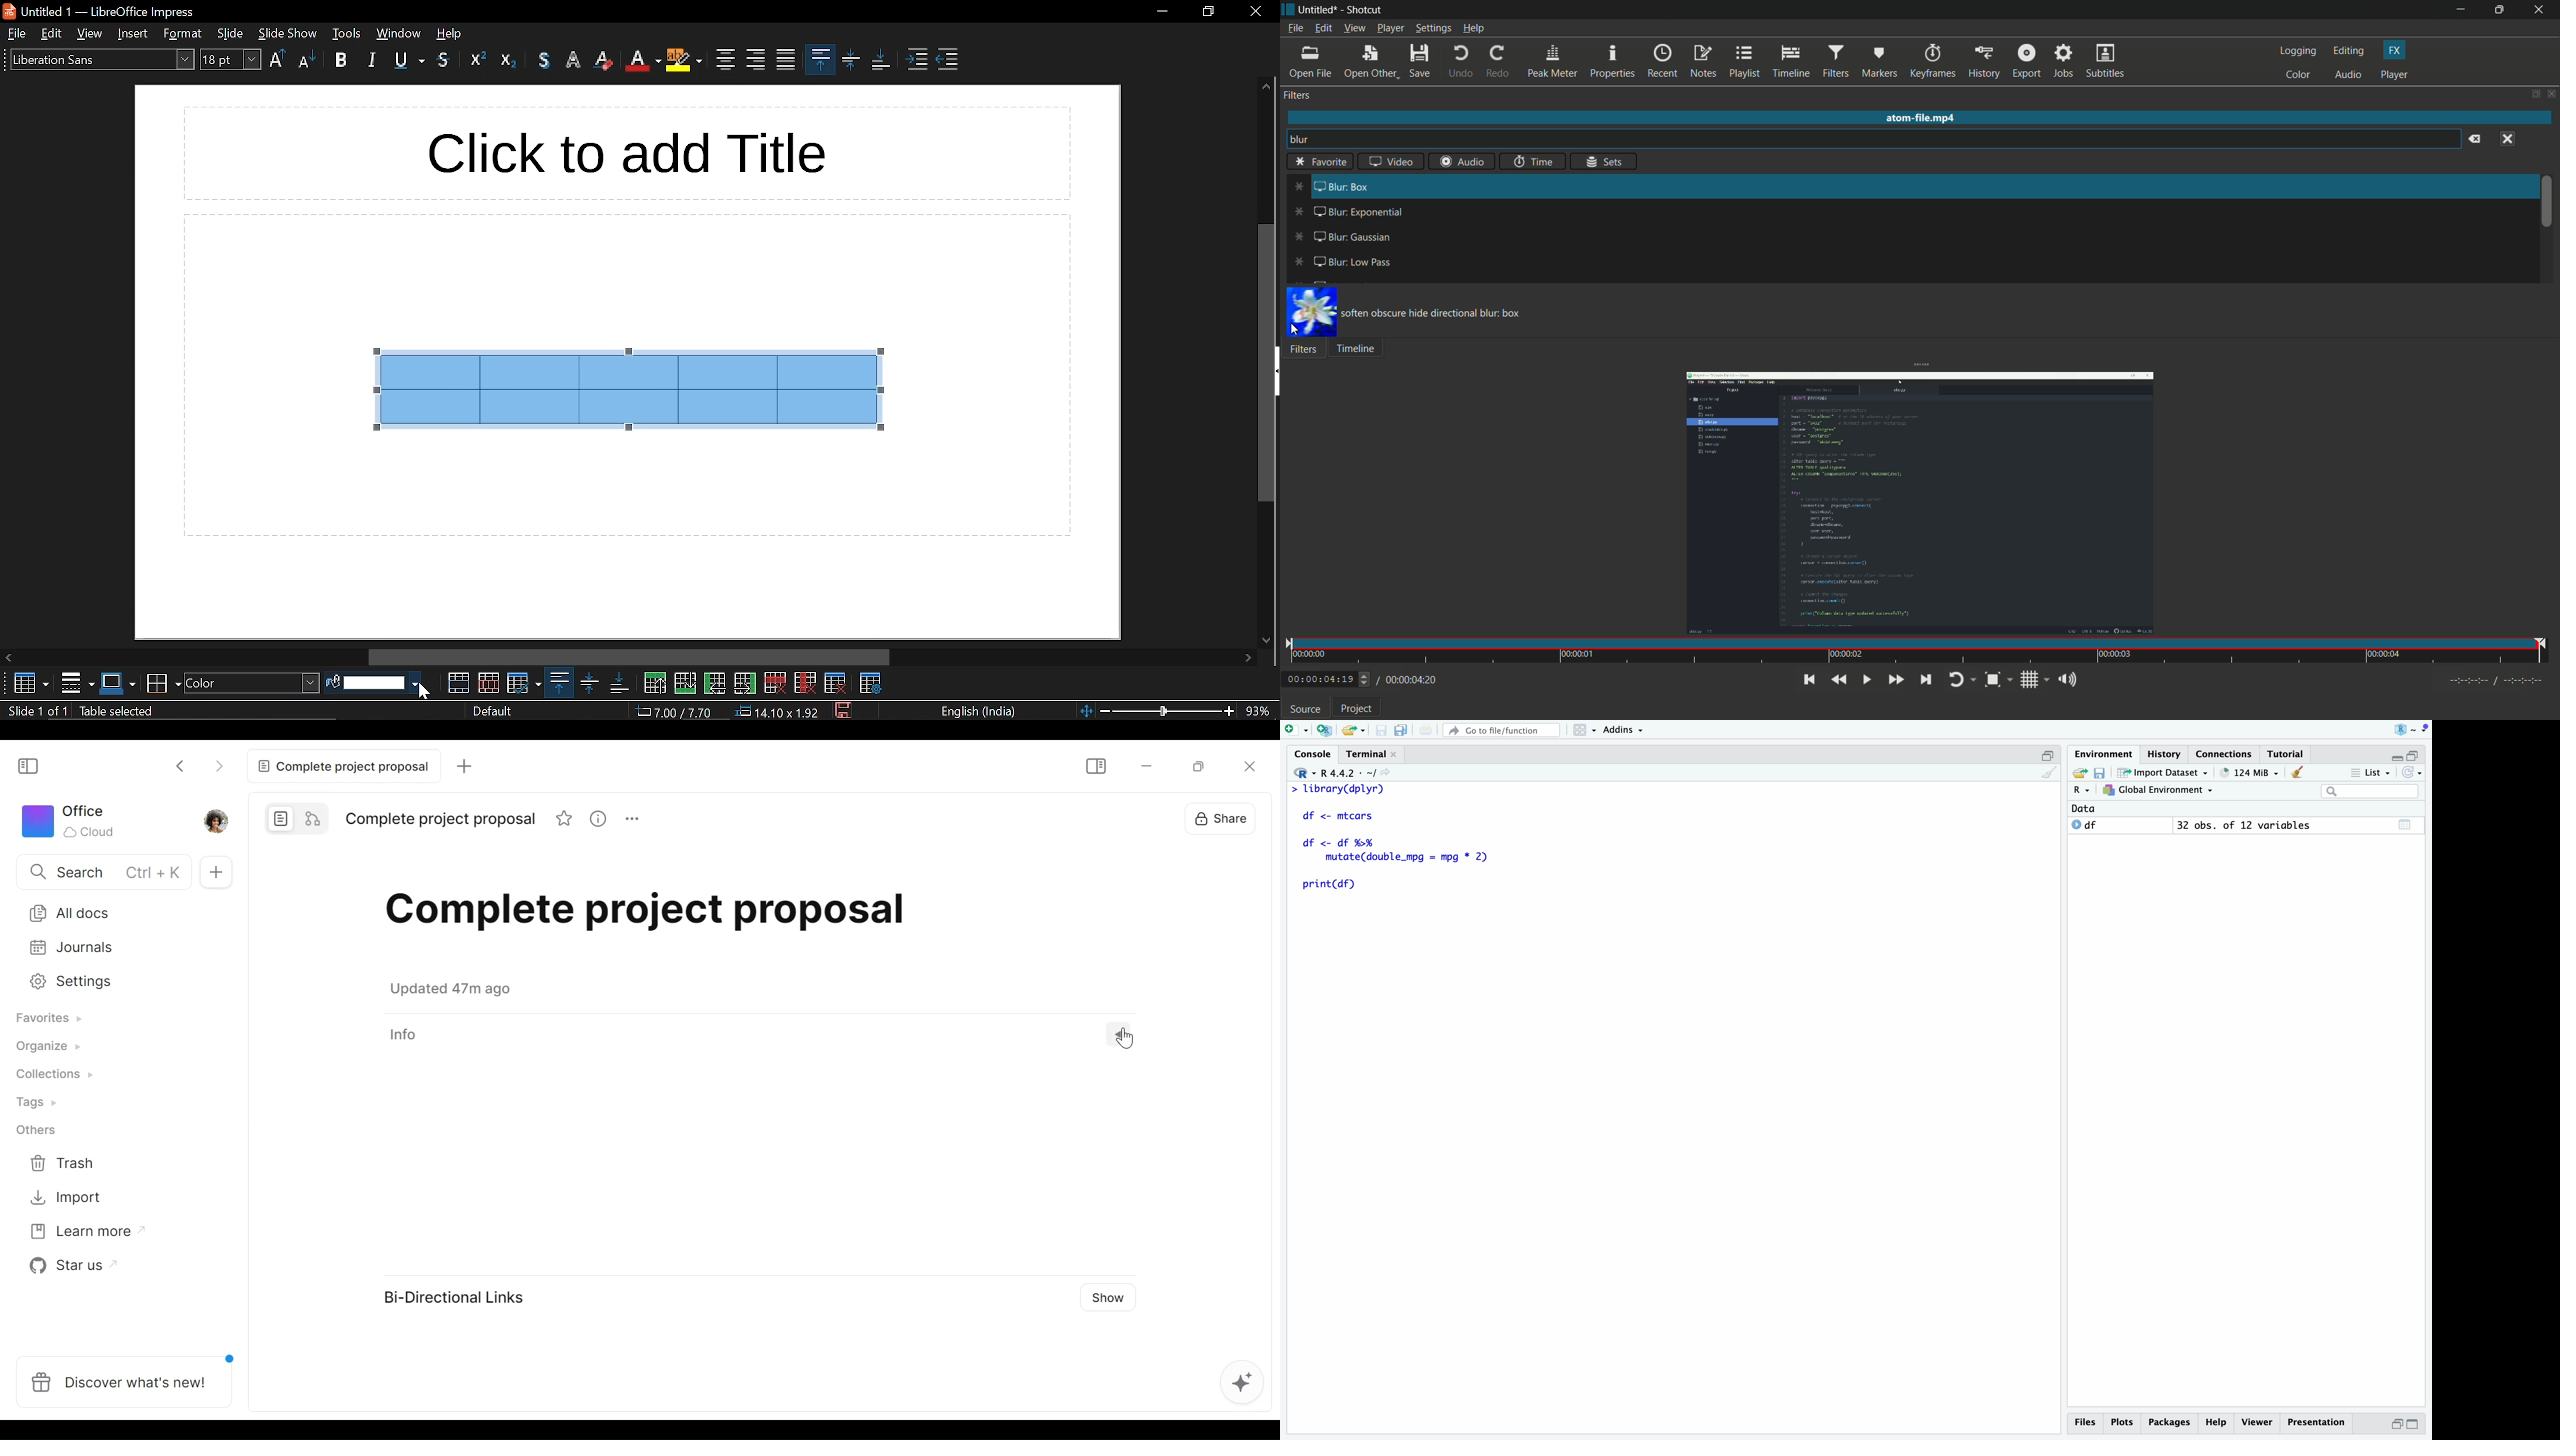 The height and width of the screenshot is (1456, 2576). I want to click on notes, so click(1703, 61).